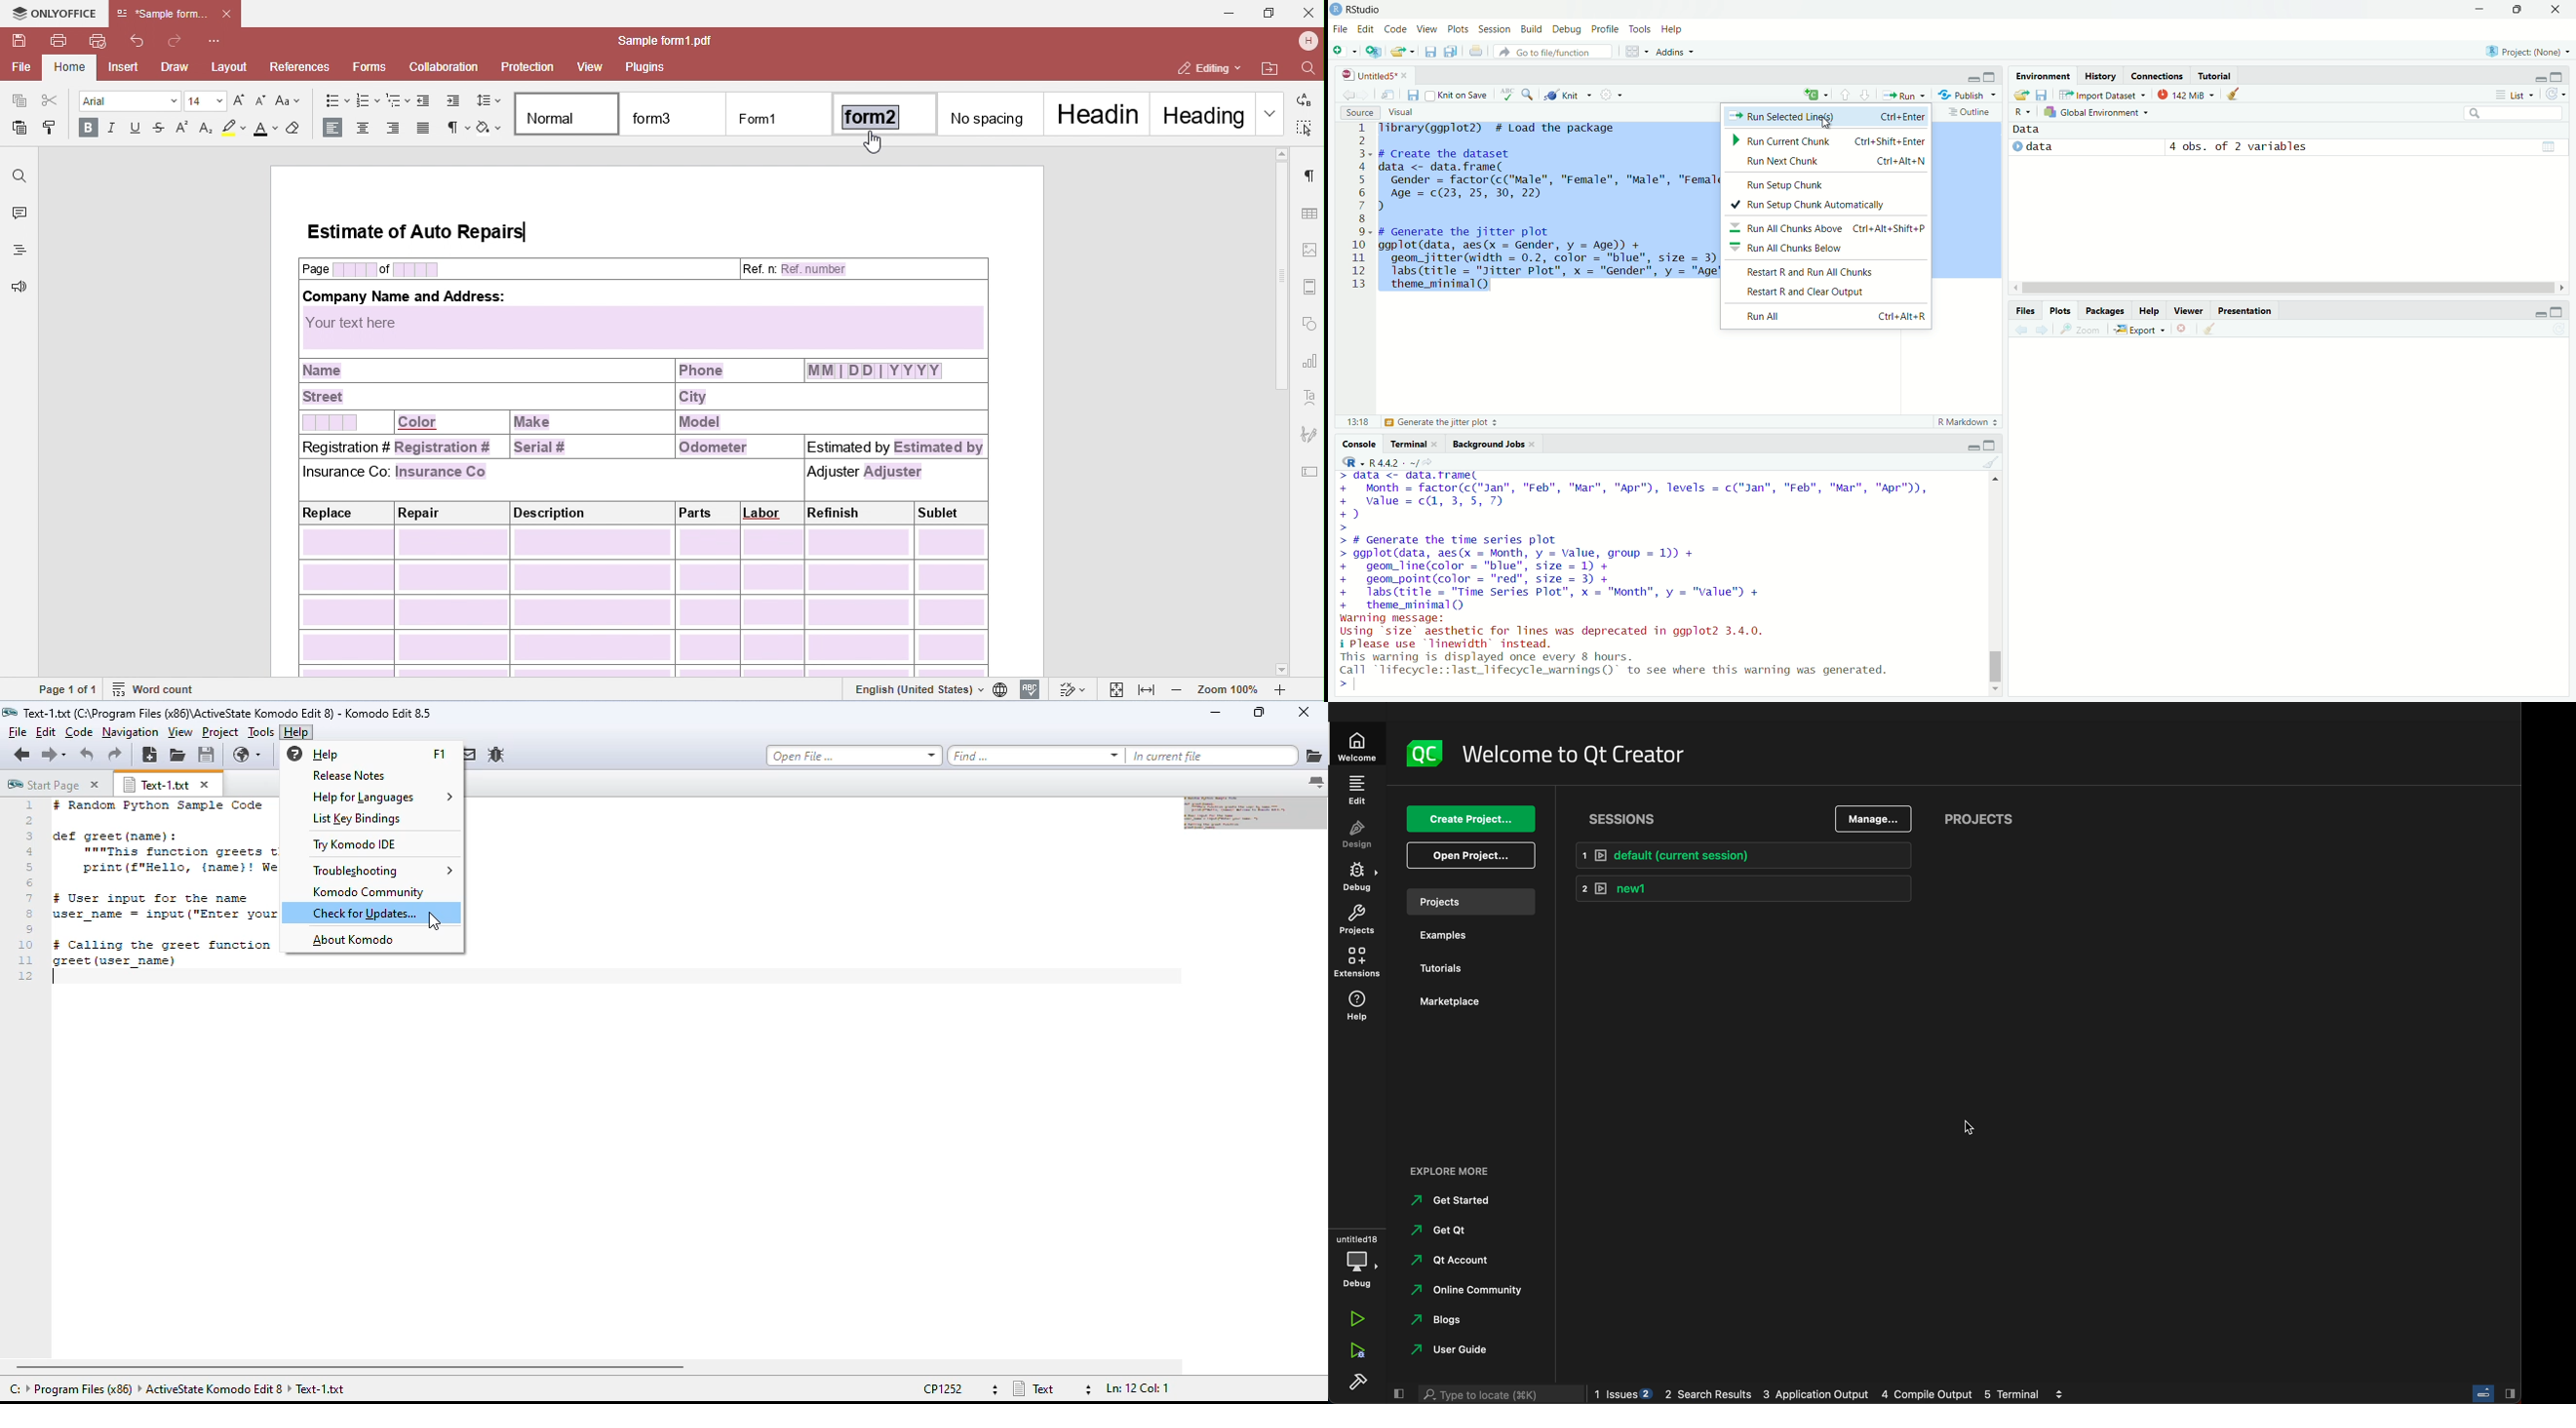 The image size is (2576, 1428). I want to click on scrollbar, so click(1994, 586).